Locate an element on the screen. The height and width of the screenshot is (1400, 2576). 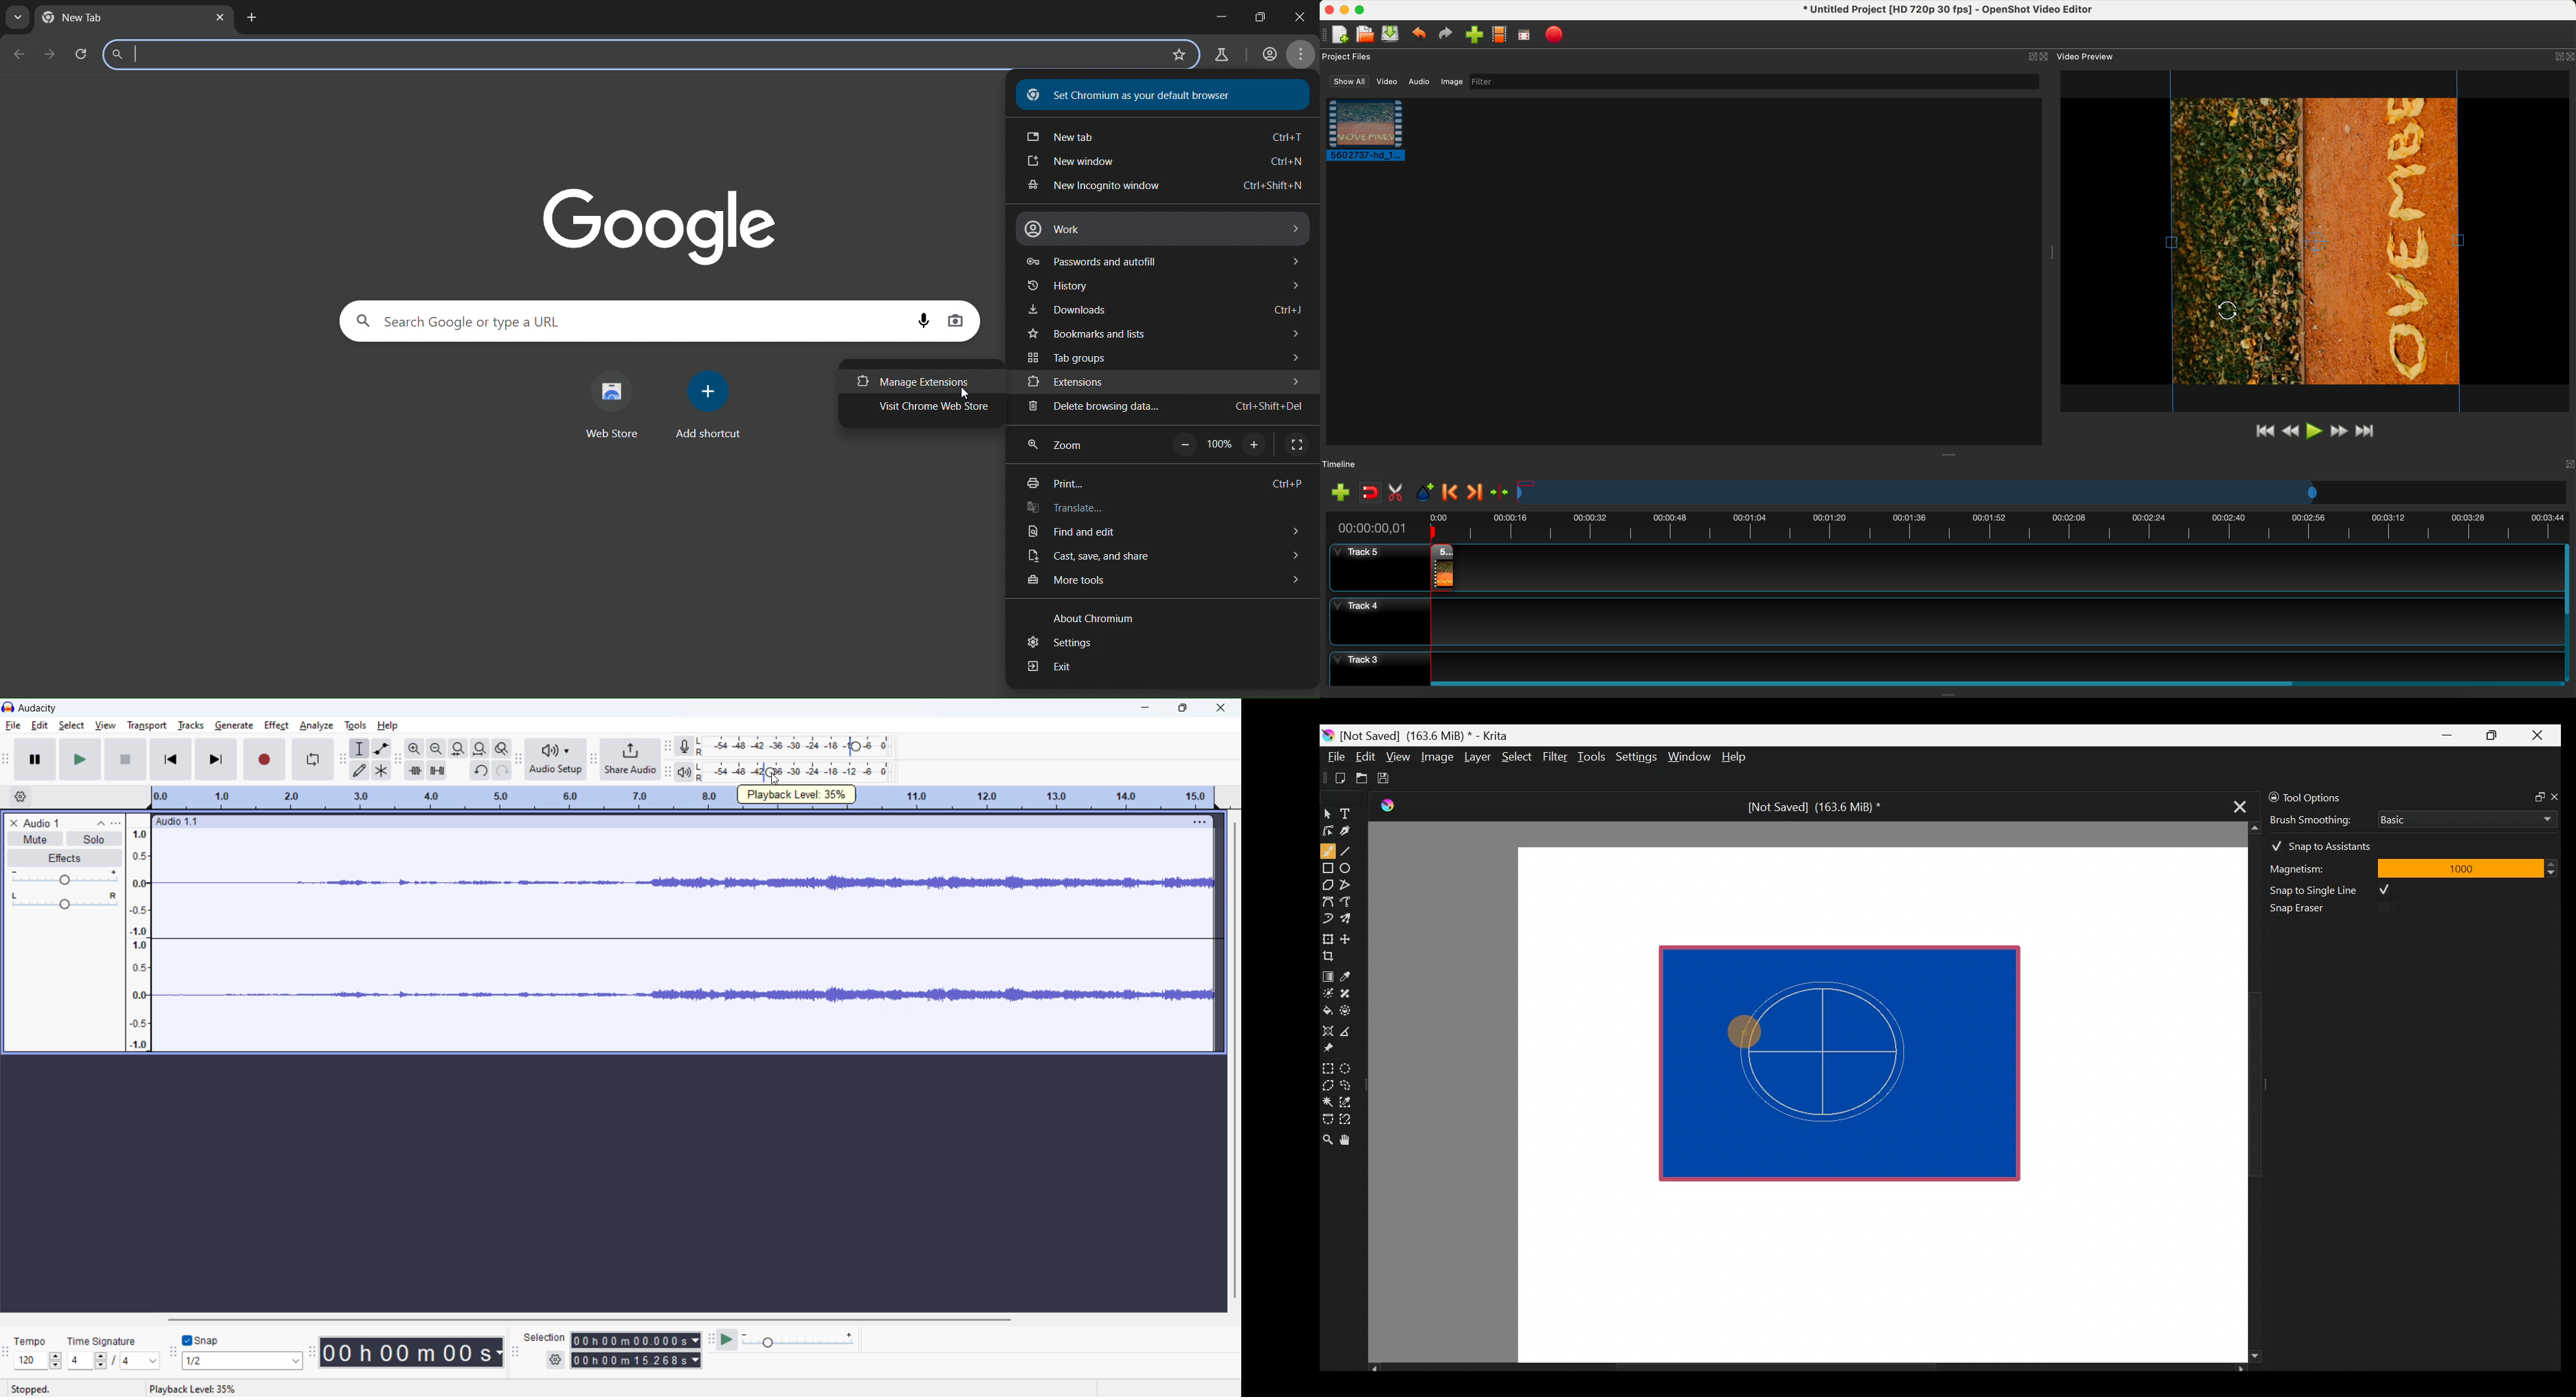
zoom in is located at coordinates (1252, 445).